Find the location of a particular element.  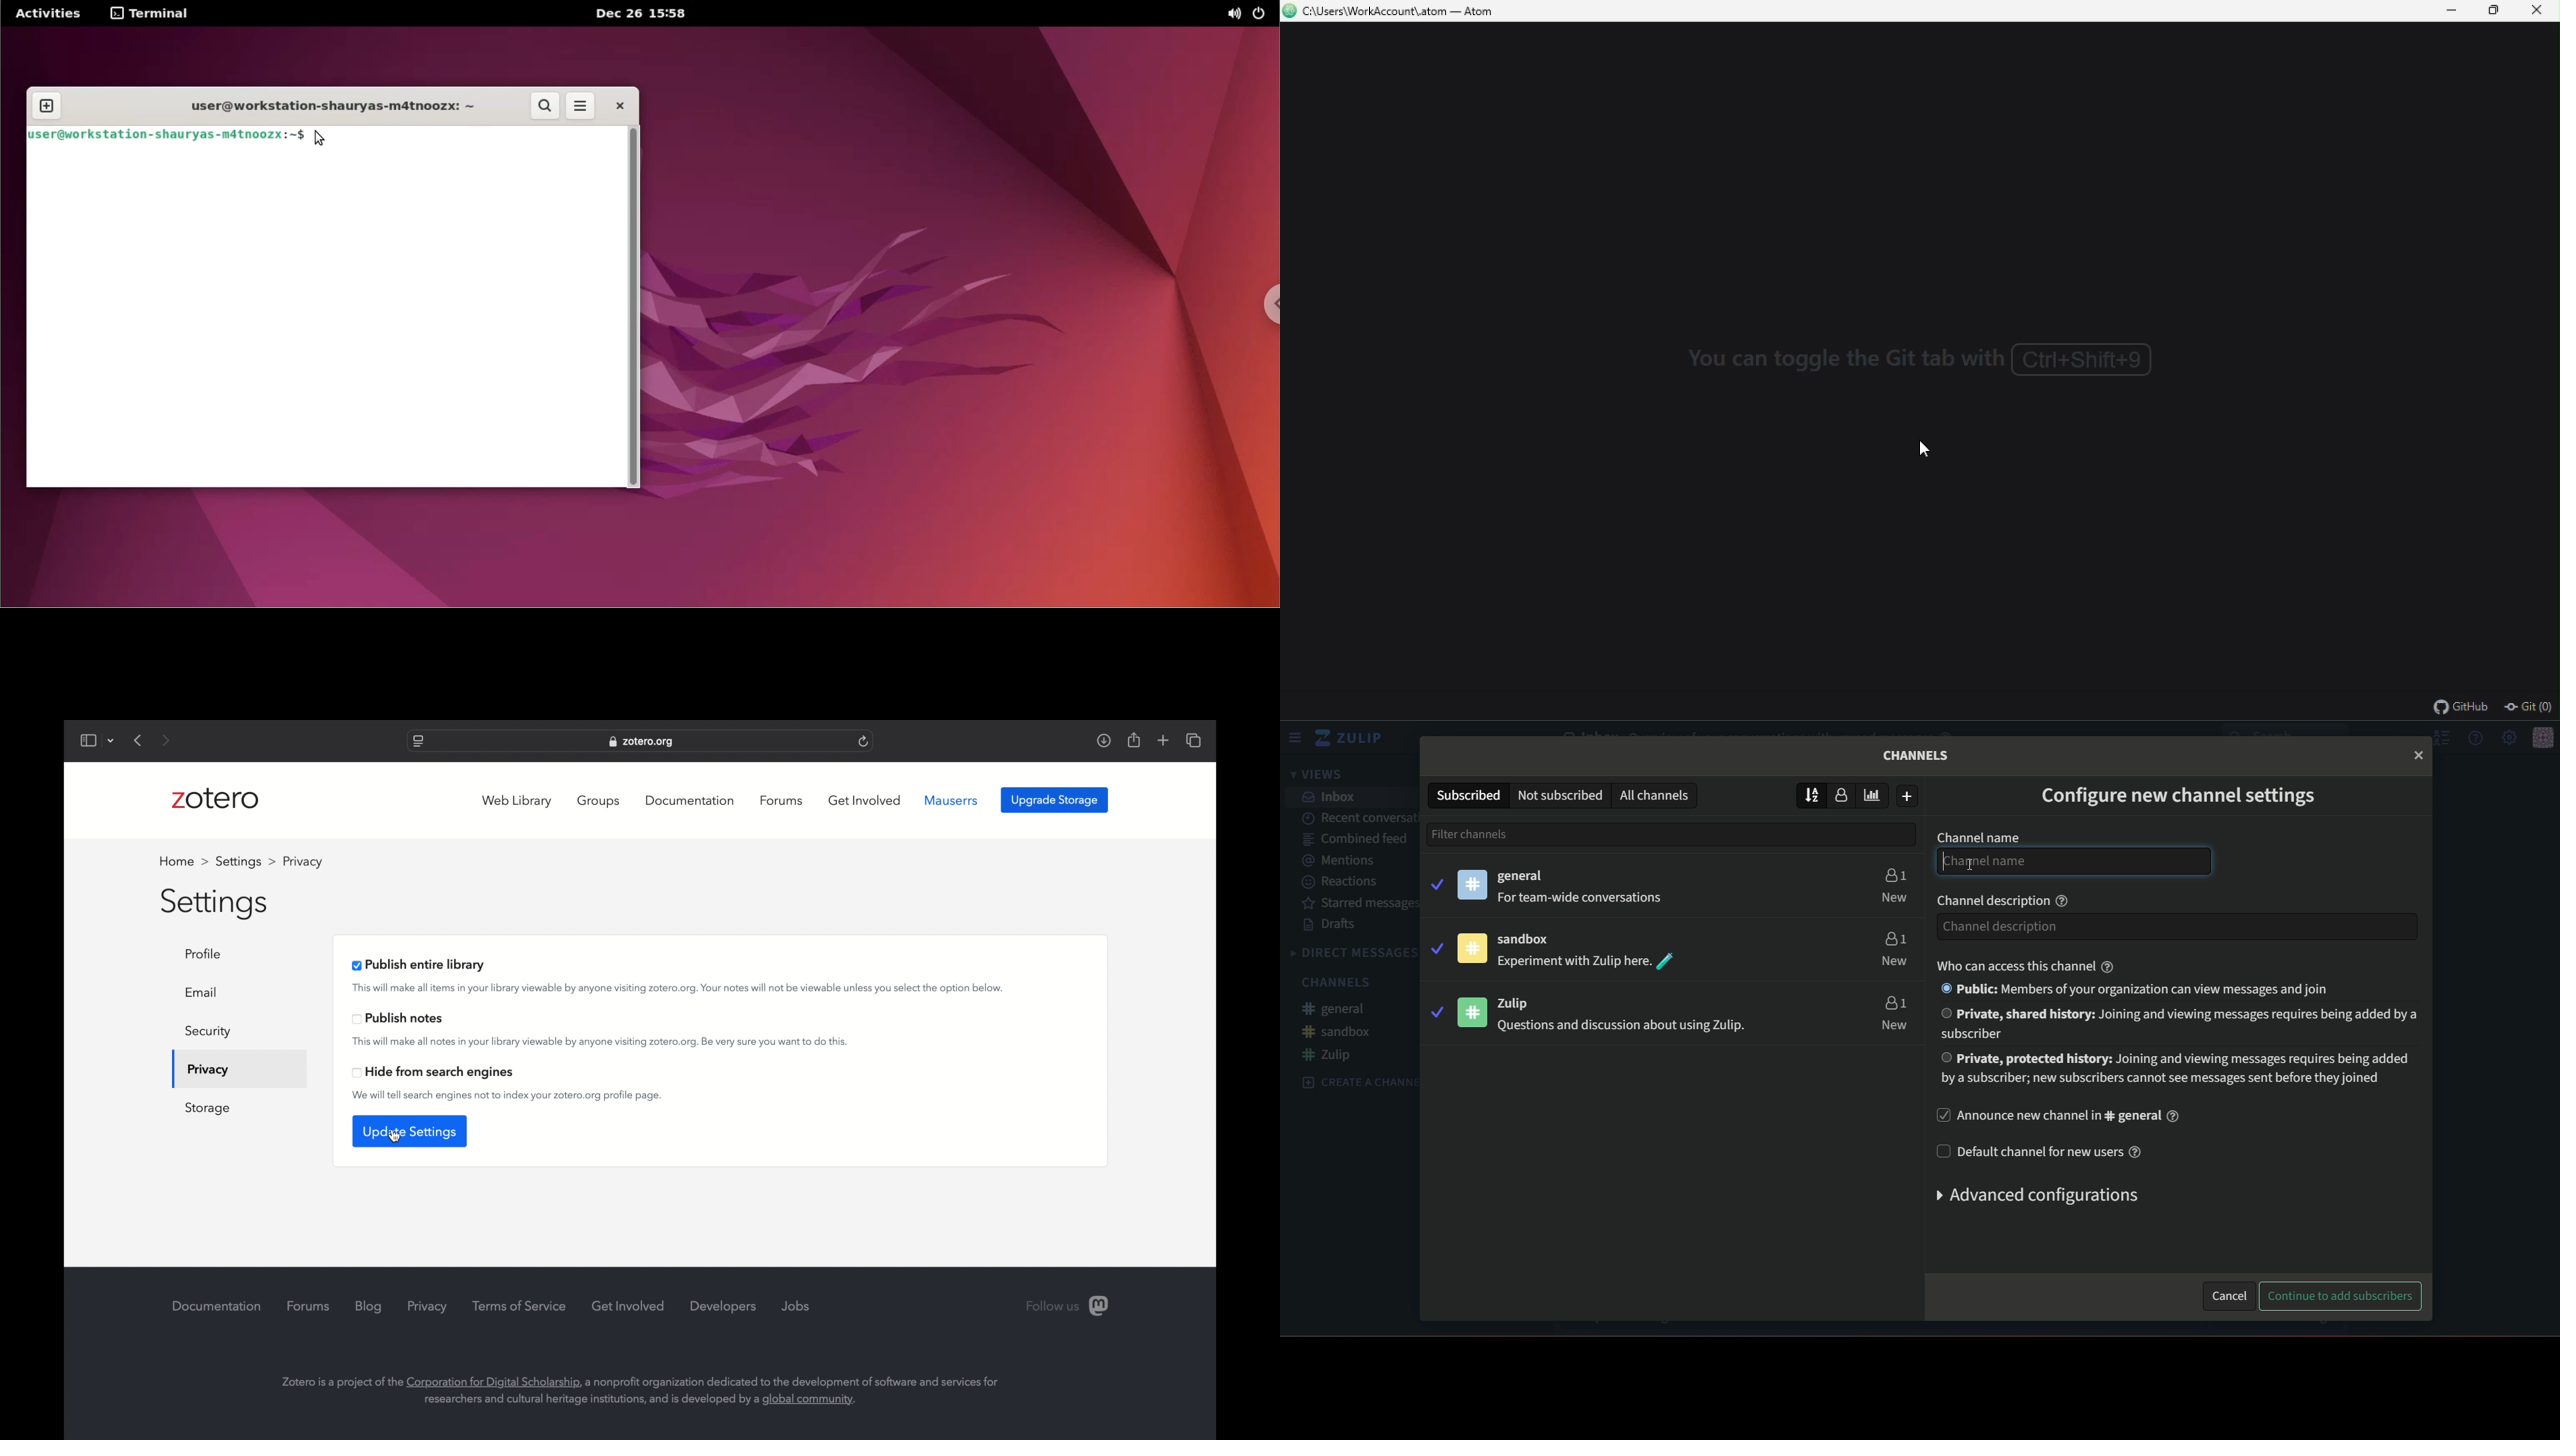

Not subscribed is located at coordinates (1559, 794).